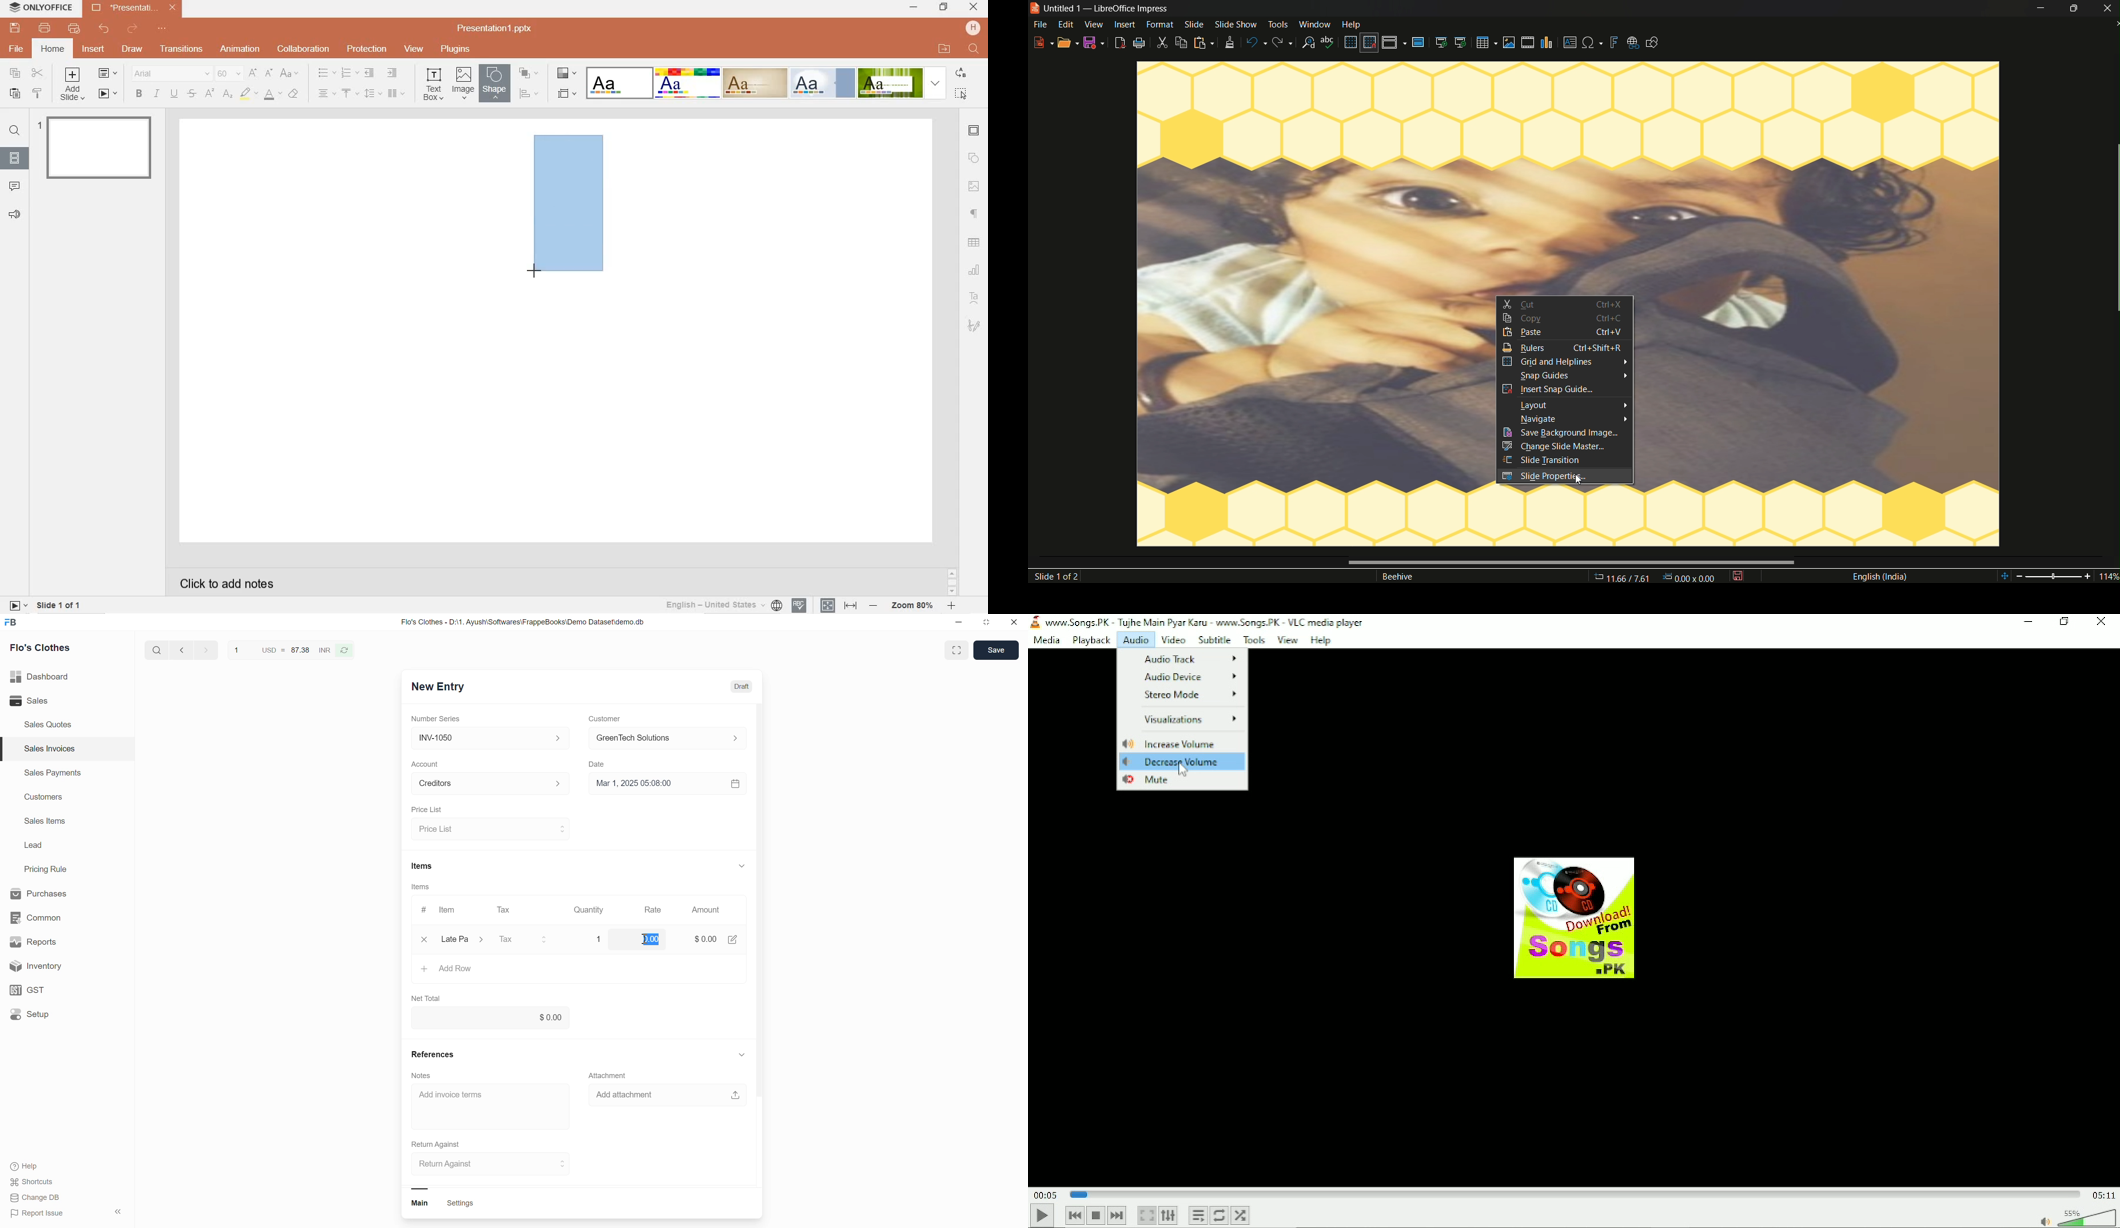 The image size is (2128, 1232). Describe the element at coordinates (1283, 42) in the screenshot. I see `redo` at that location.